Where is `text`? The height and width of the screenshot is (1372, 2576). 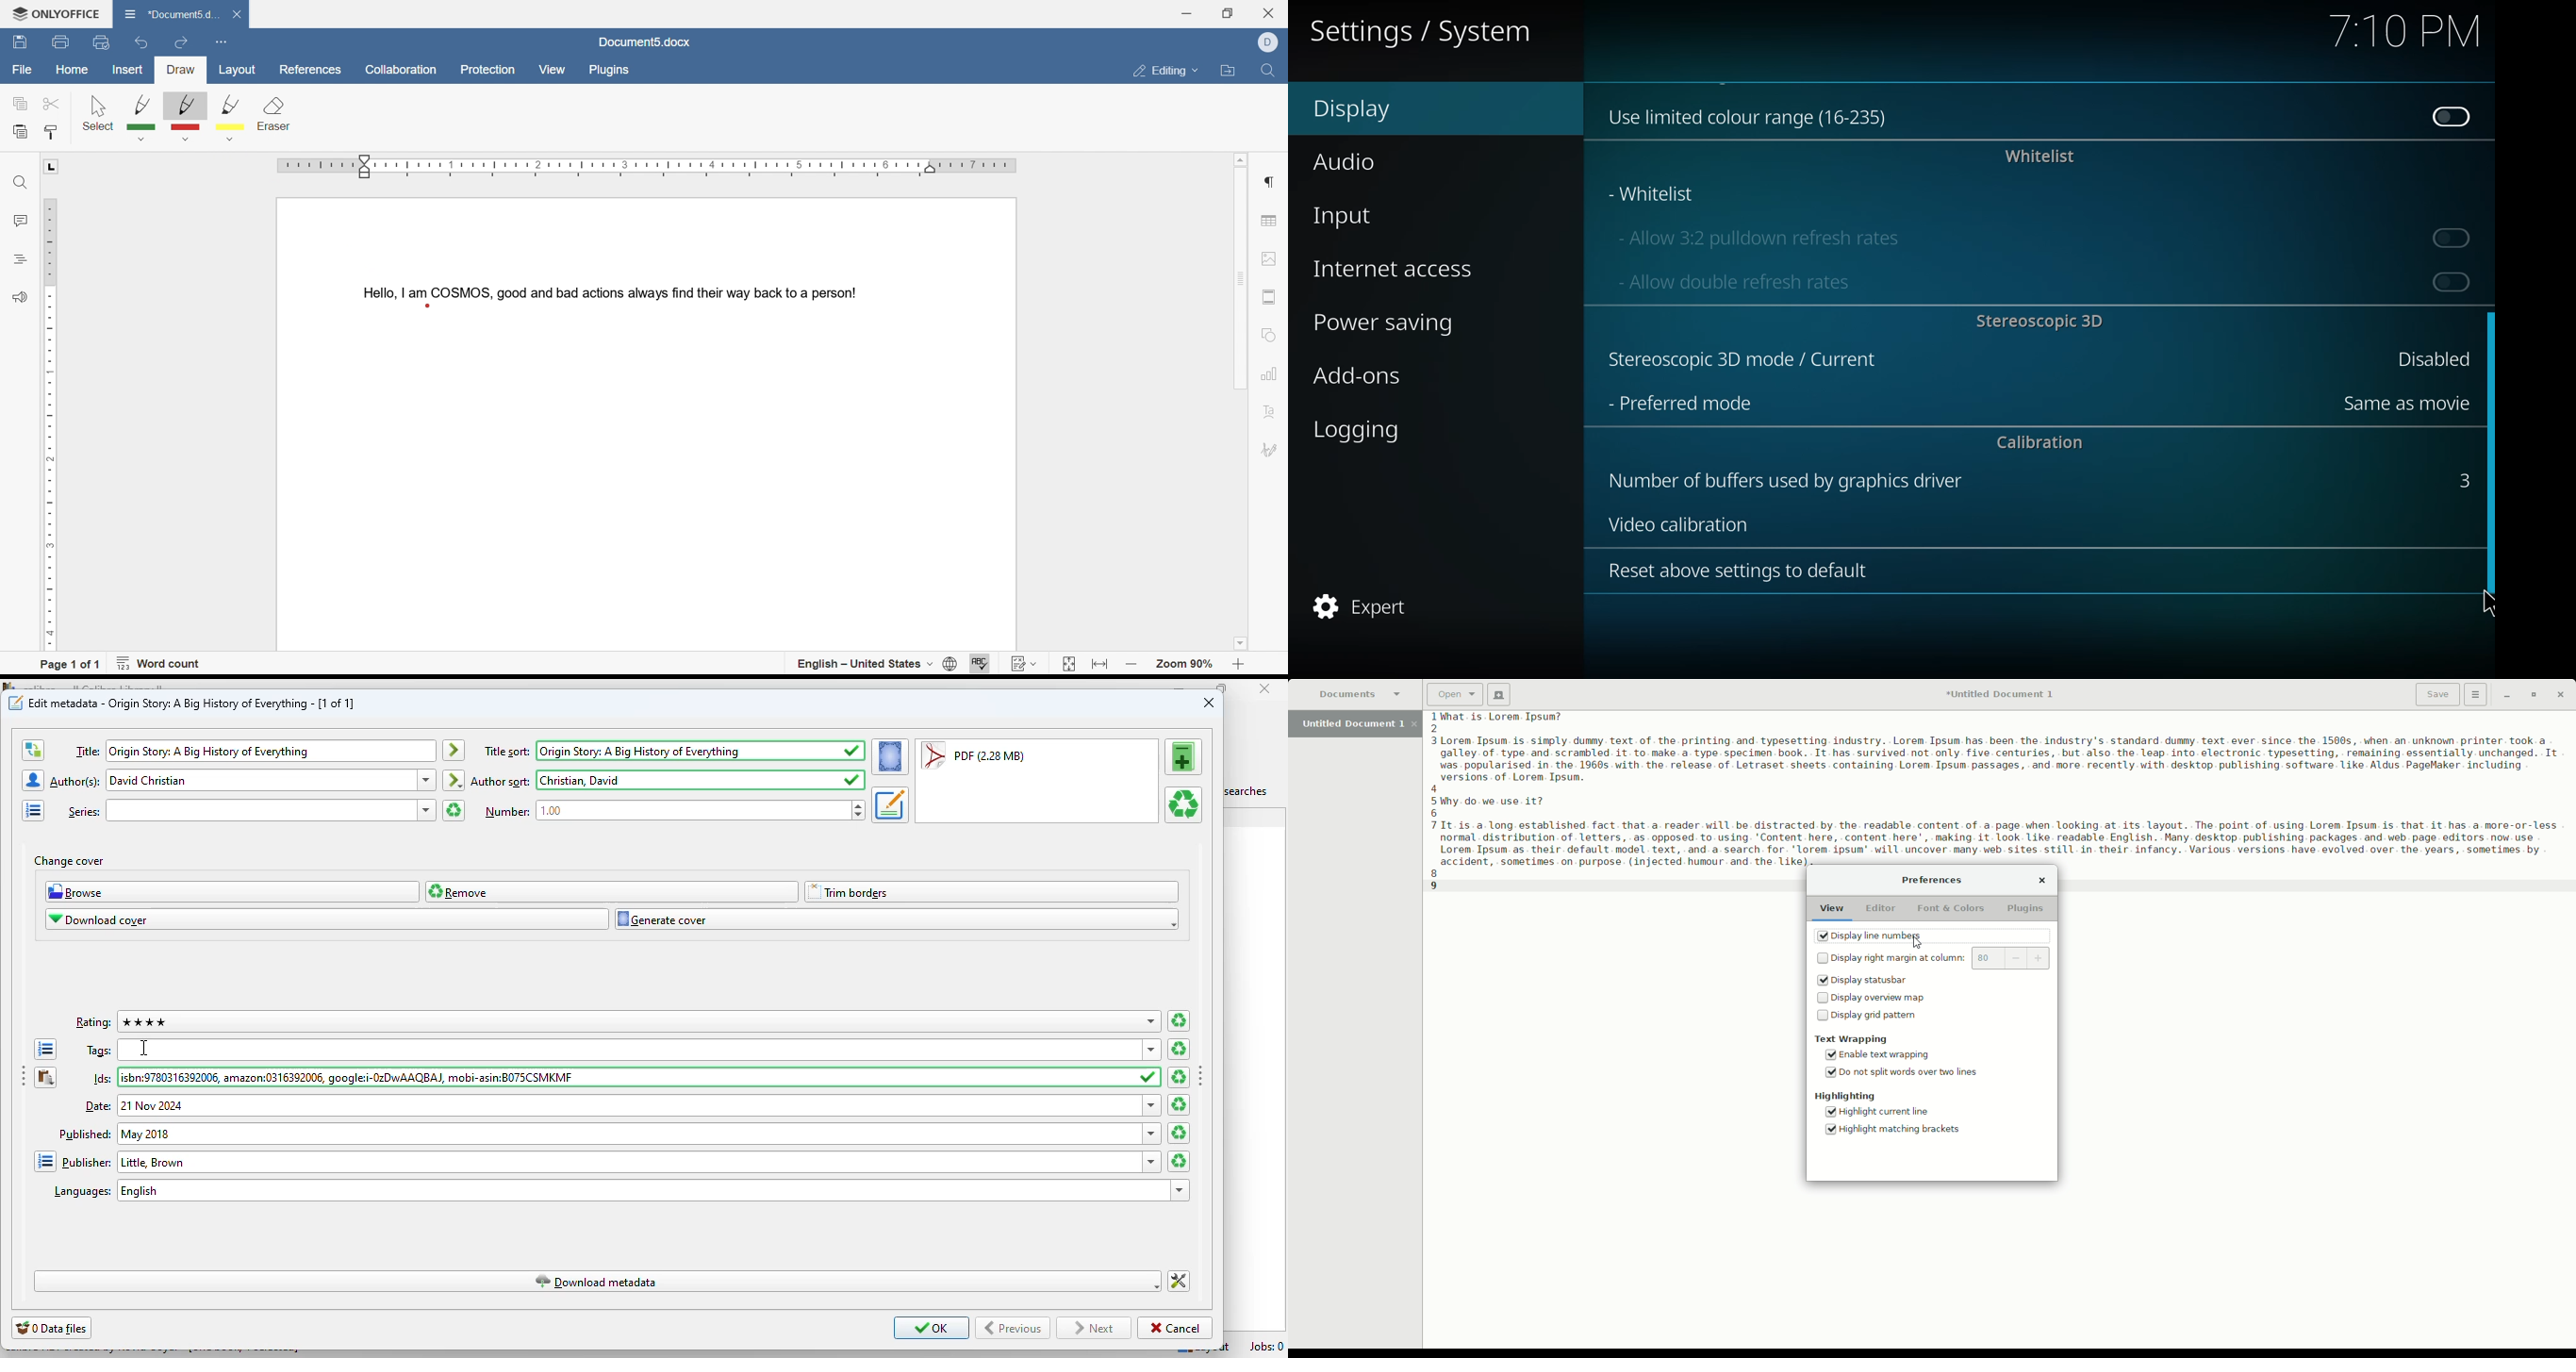
text is located at coordinates (99, 1107).